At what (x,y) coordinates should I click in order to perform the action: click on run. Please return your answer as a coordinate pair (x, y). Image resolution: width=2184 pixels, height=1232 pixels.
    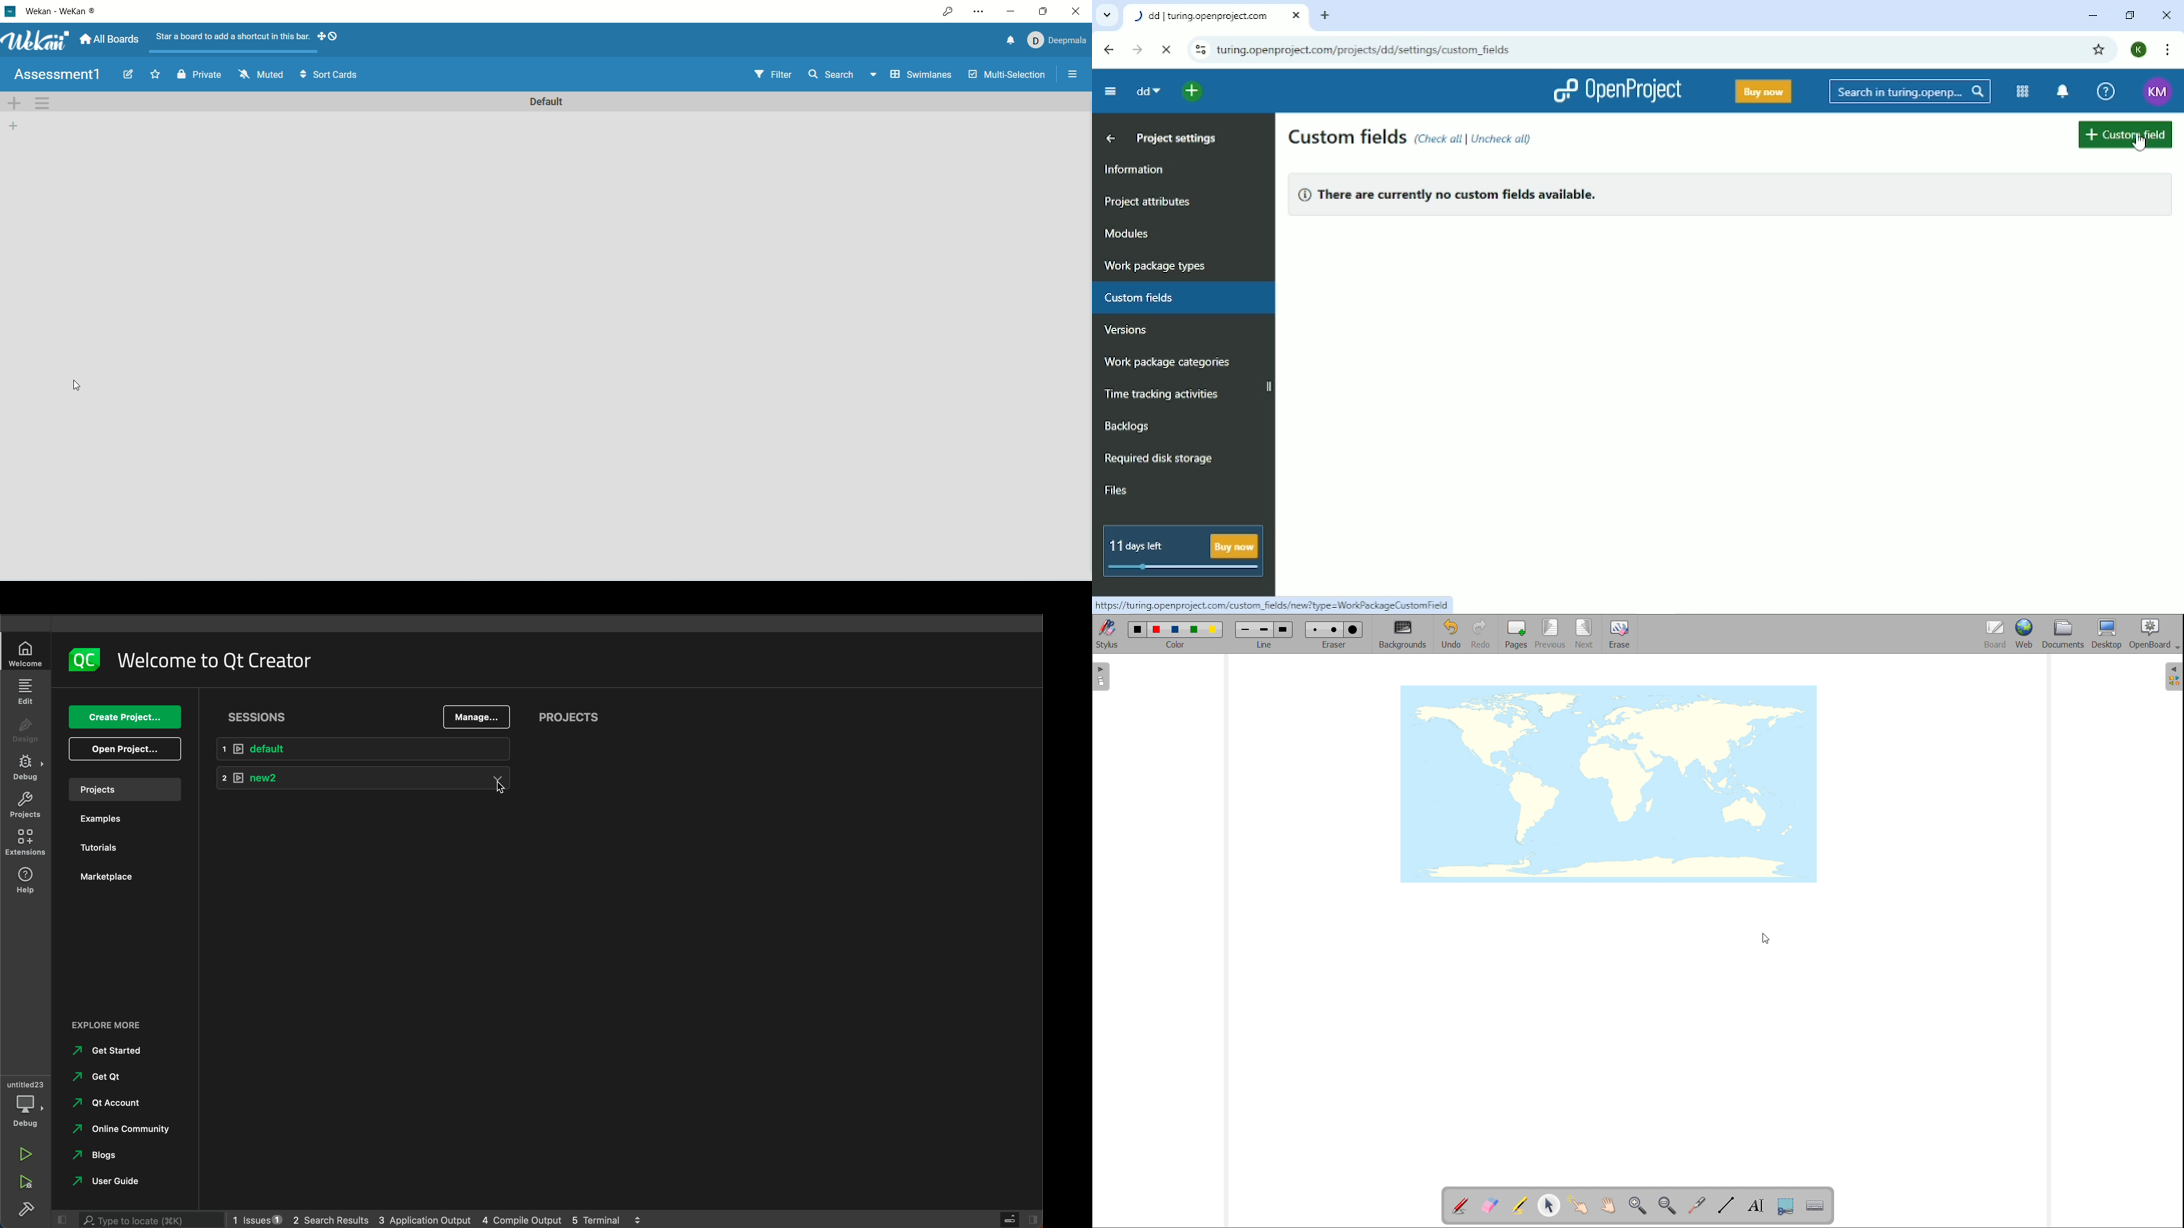
    Looking at the image, I should click on (26, 1154).